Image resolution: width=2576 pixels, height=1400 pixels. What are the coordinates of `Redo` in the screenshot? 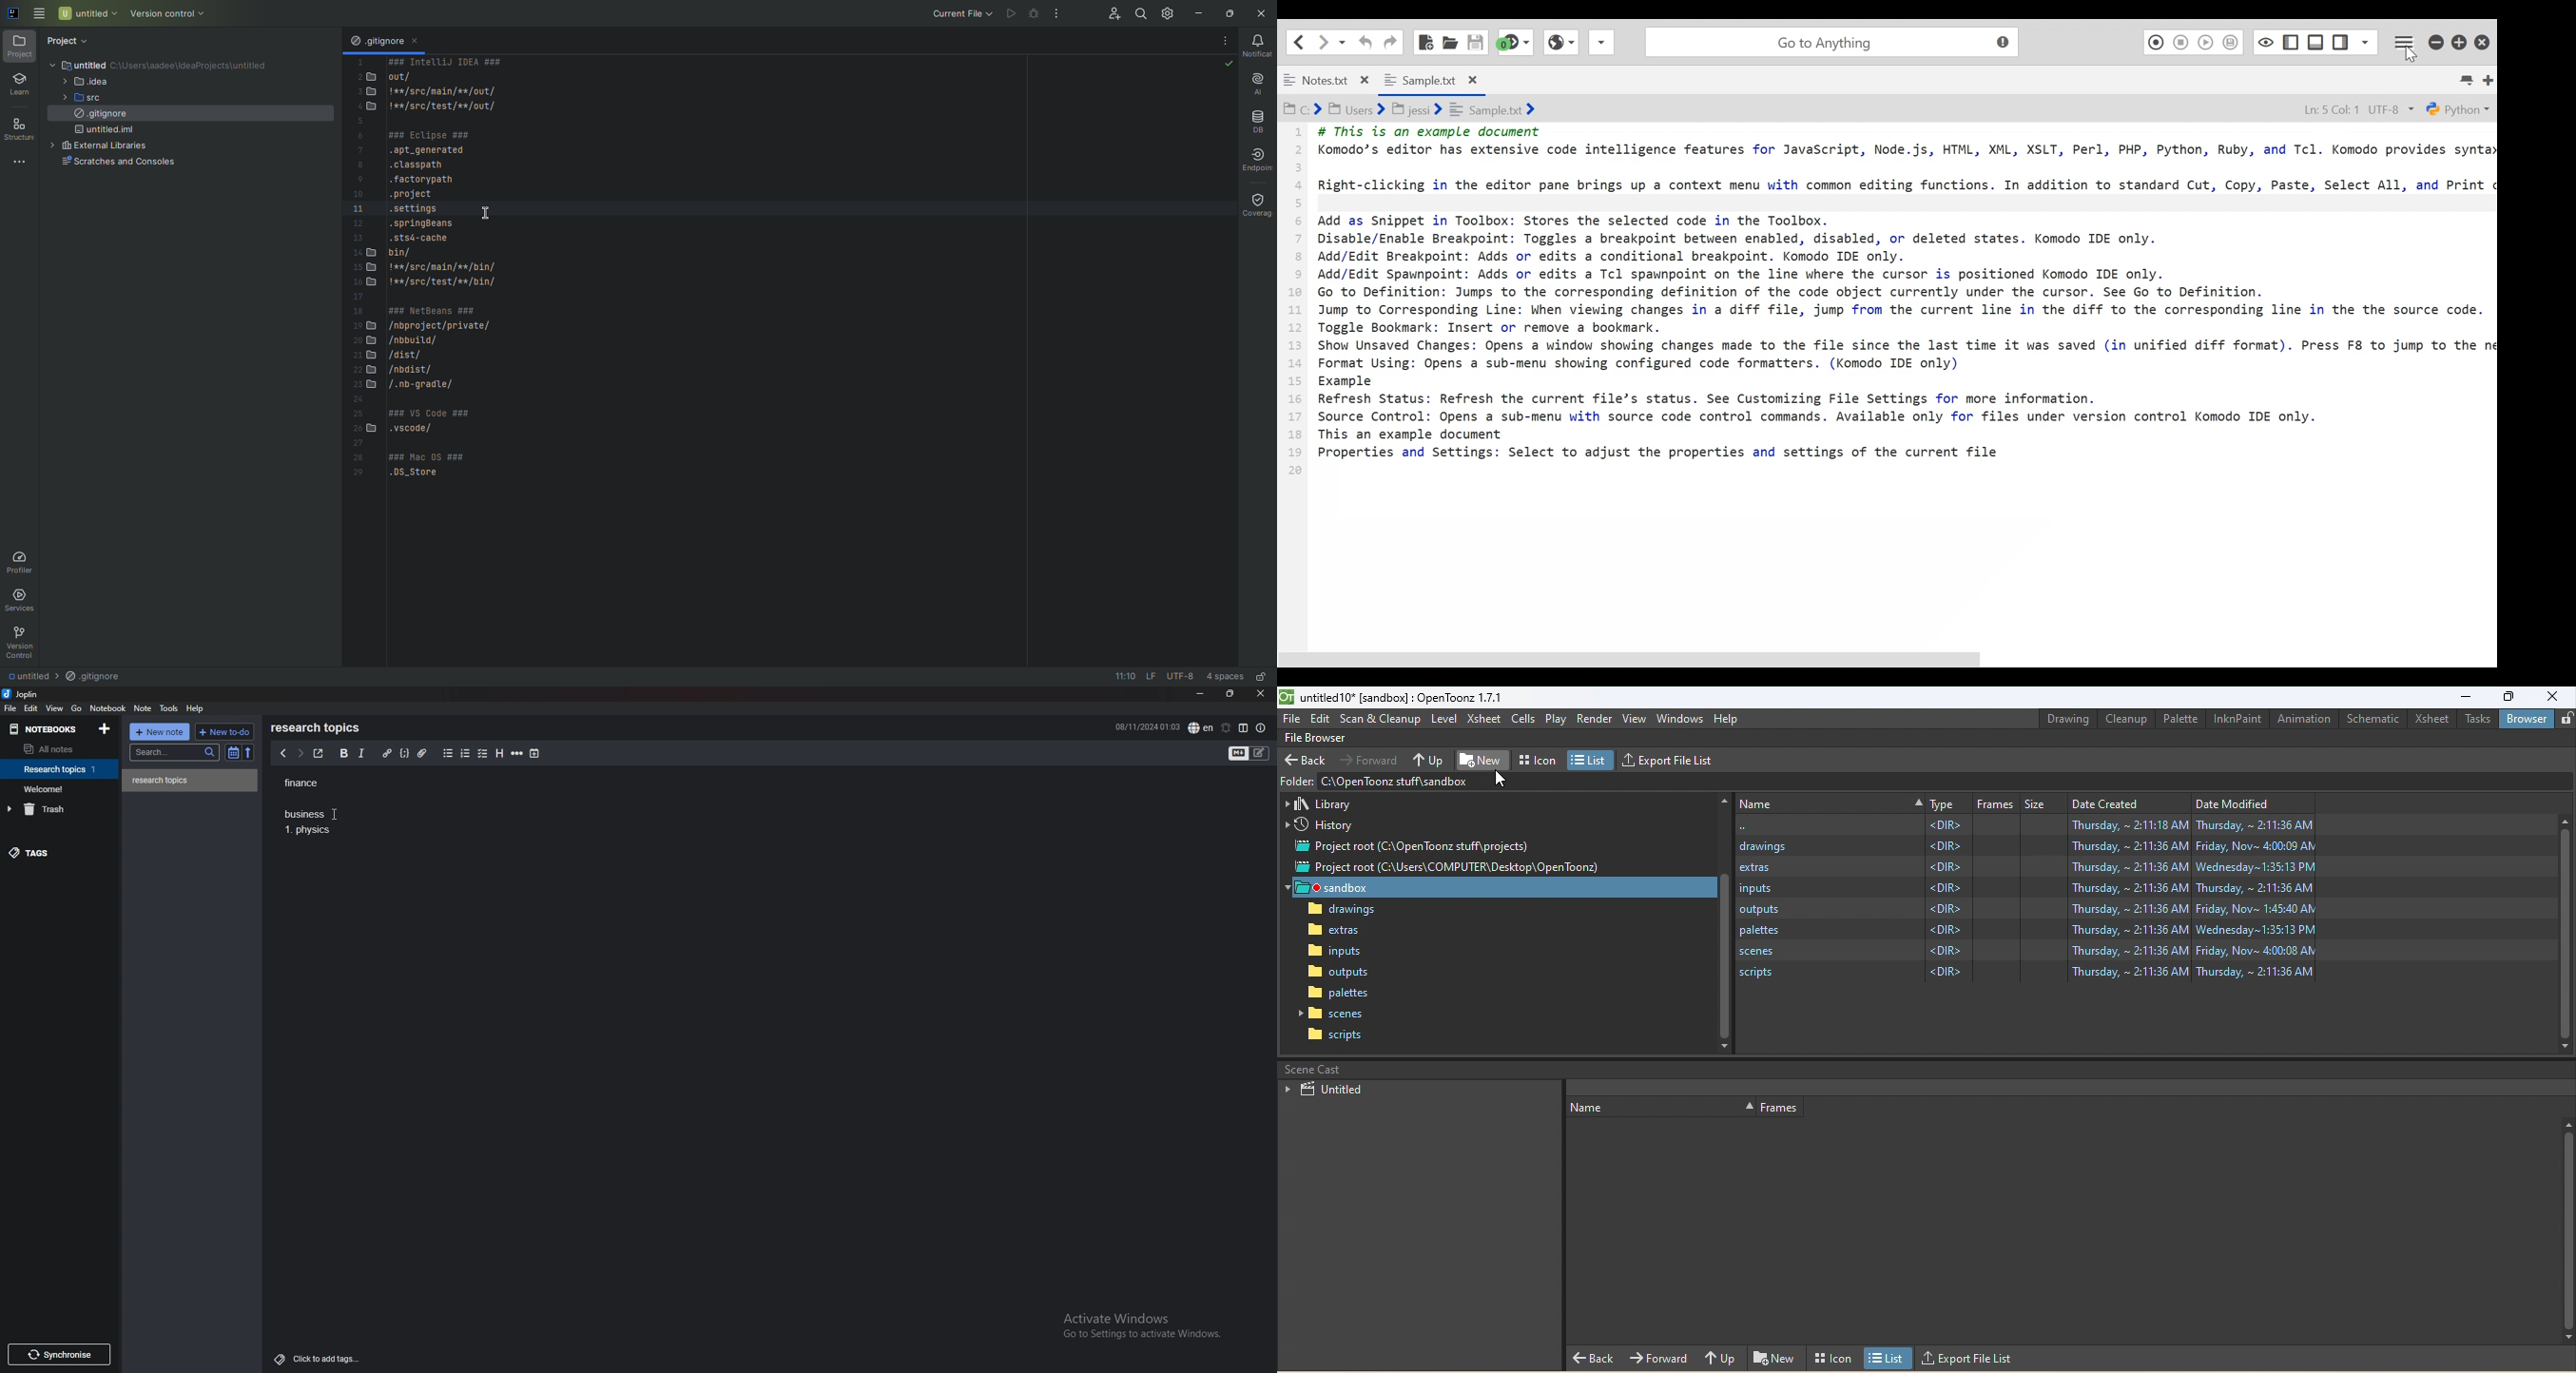 It's located at (1390, 41).